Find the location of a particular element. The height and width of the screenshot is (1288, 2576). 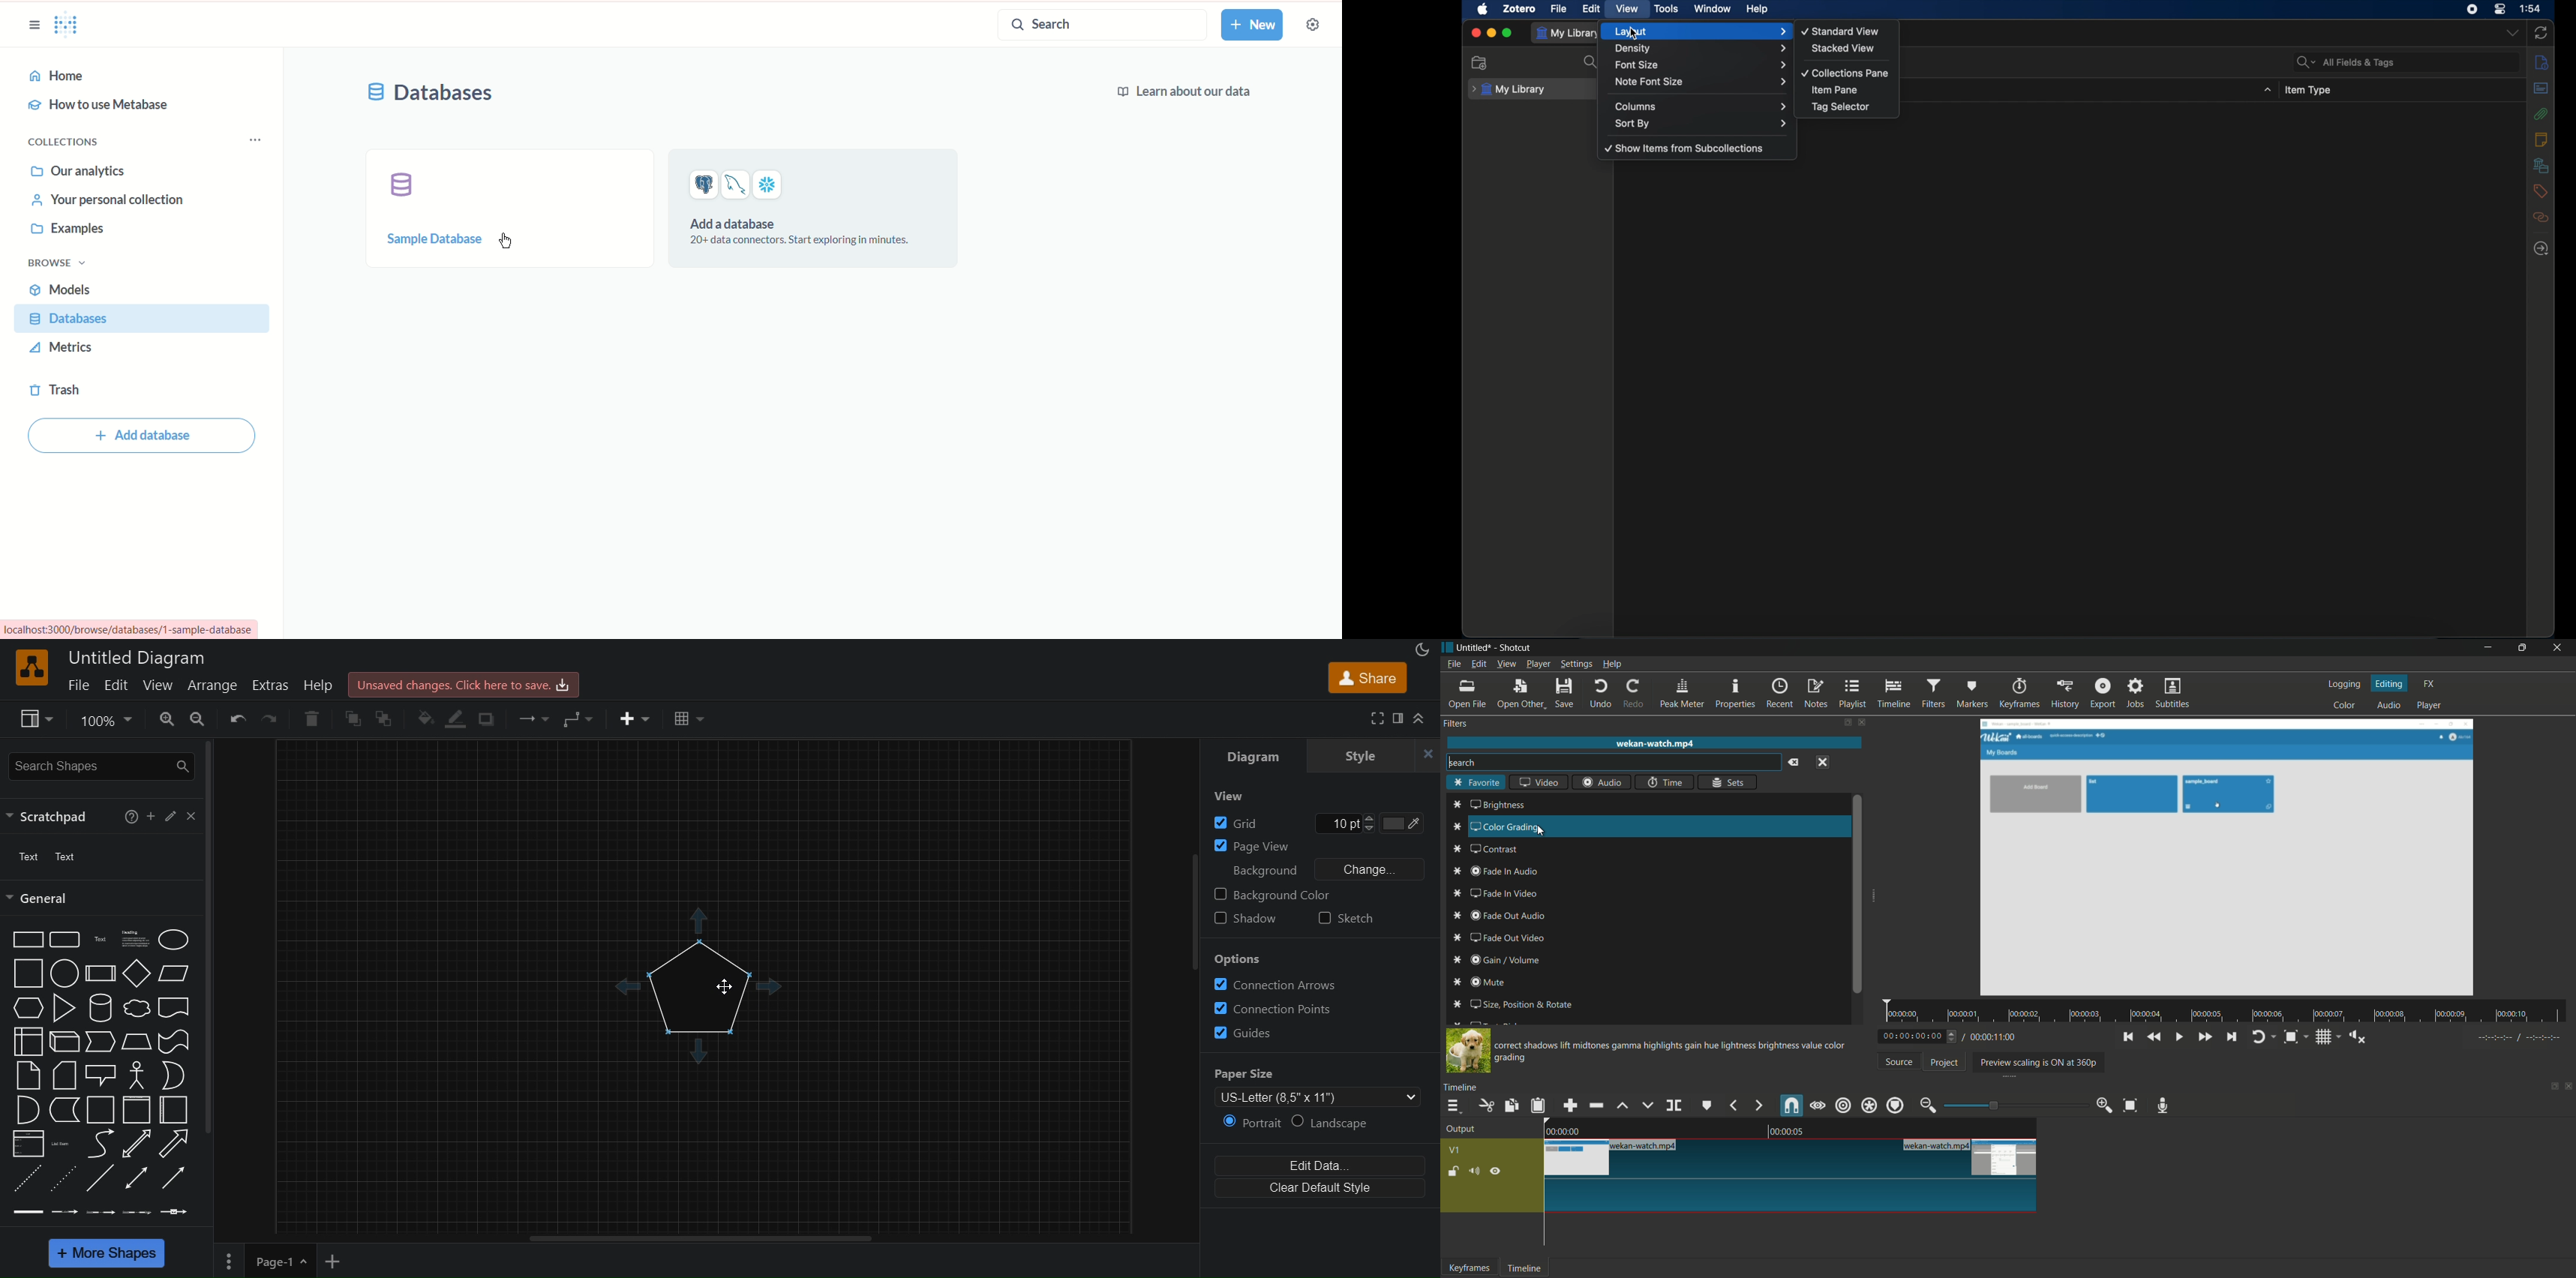

columns is located at coordinates (1702, 106).